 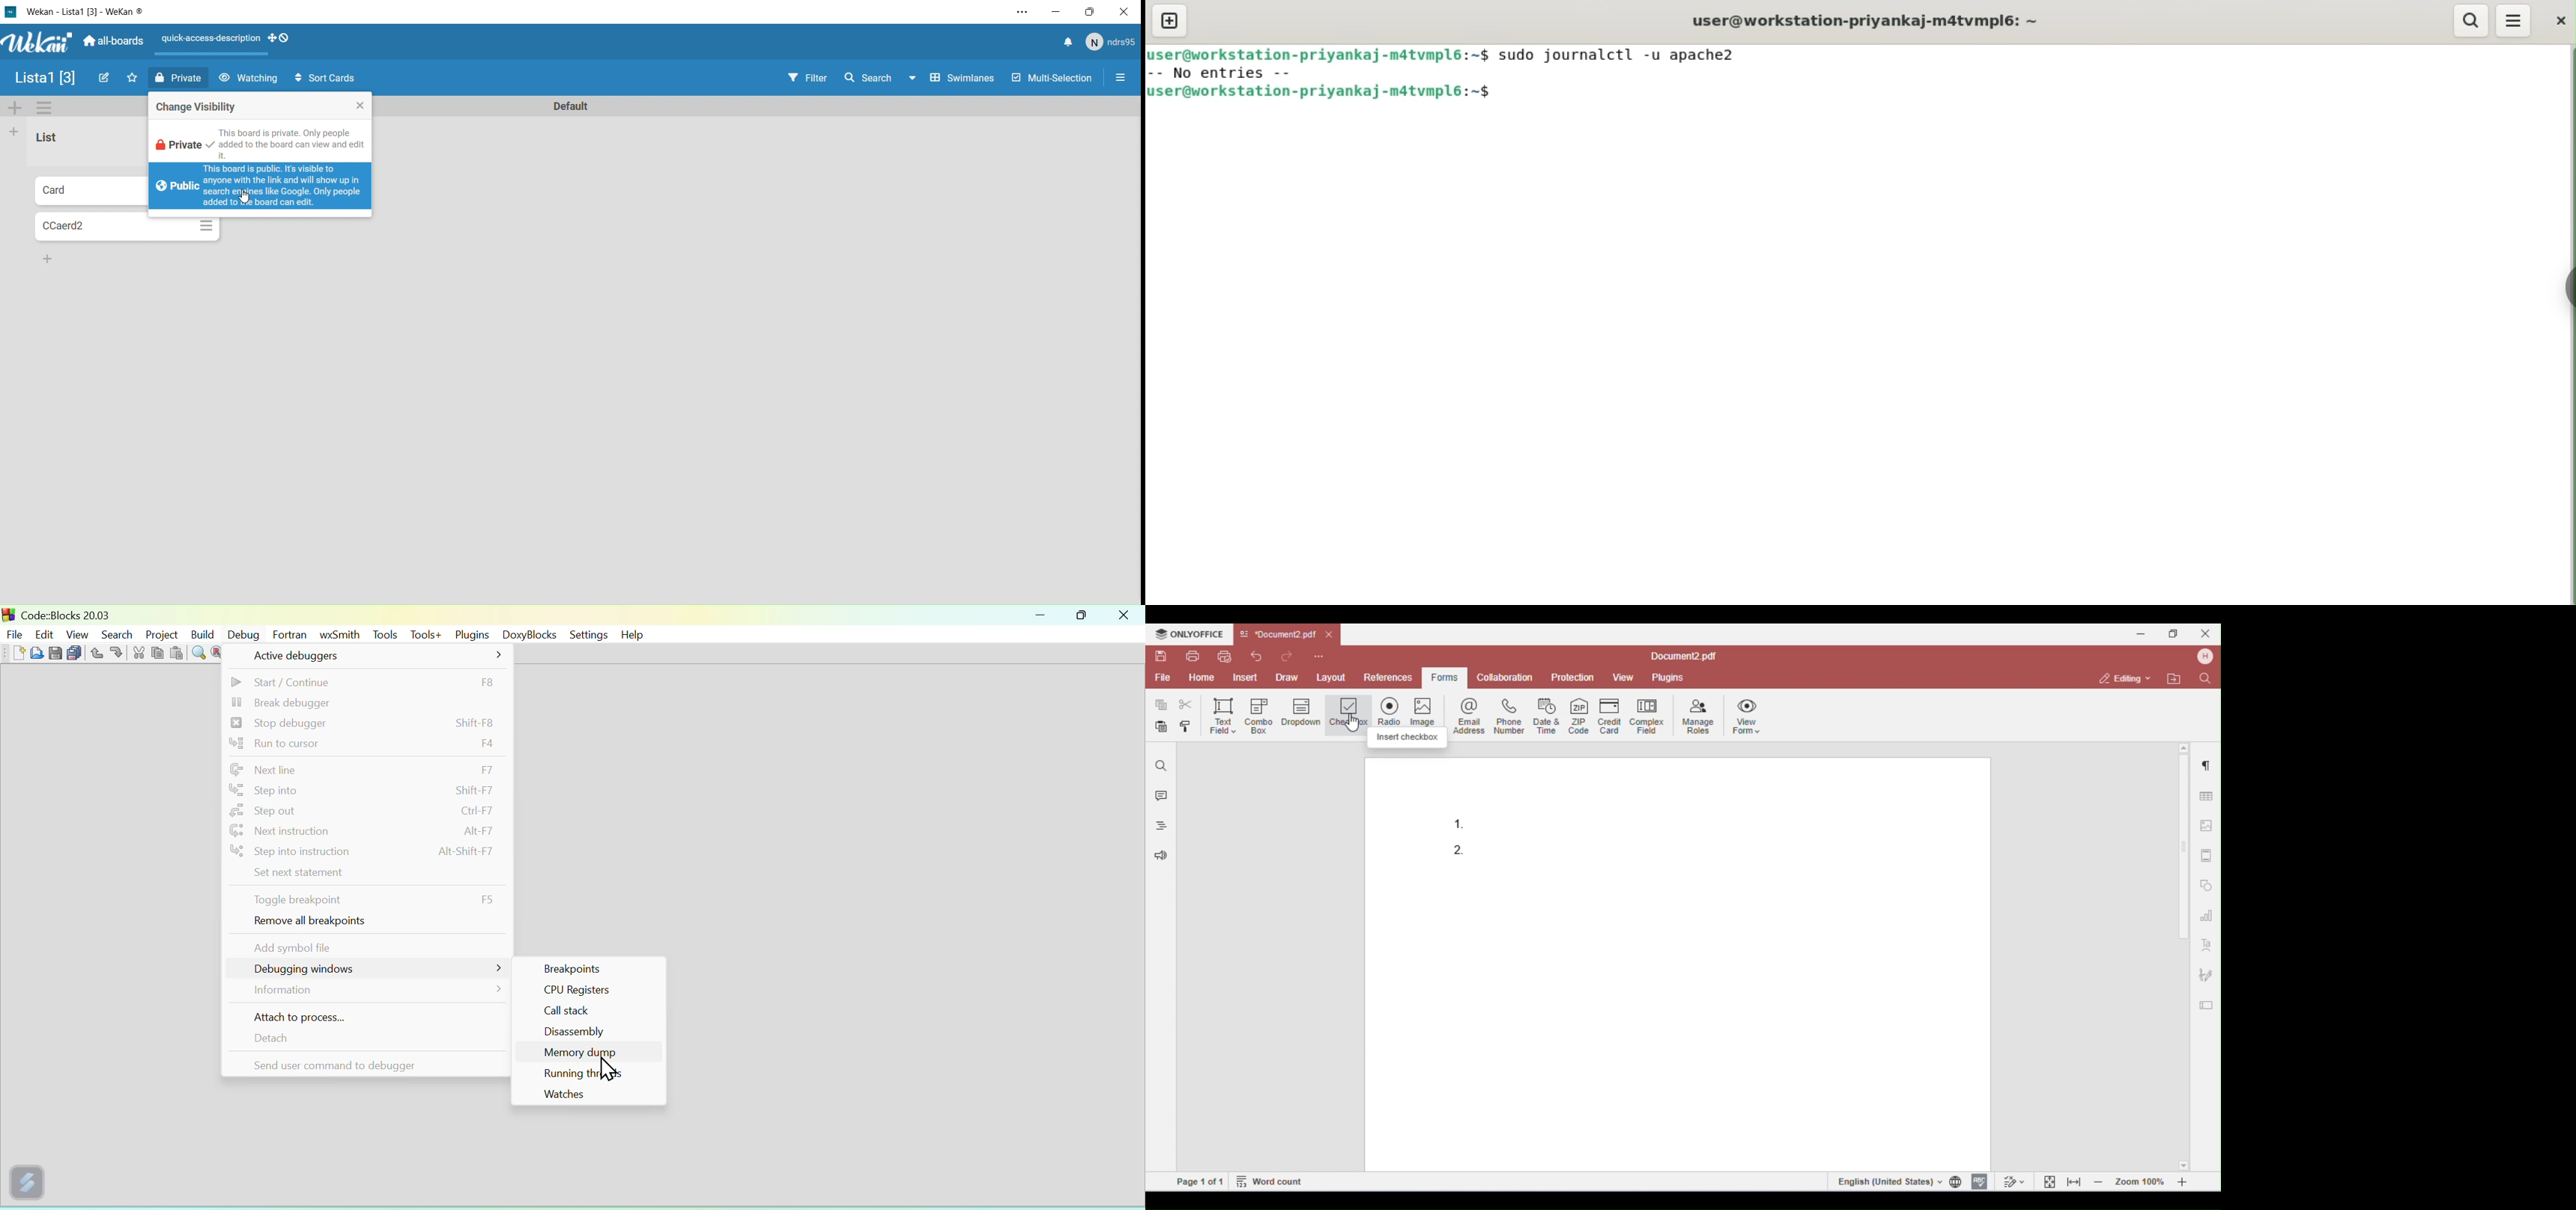 I want to click on information, so click(x=364, y=993).